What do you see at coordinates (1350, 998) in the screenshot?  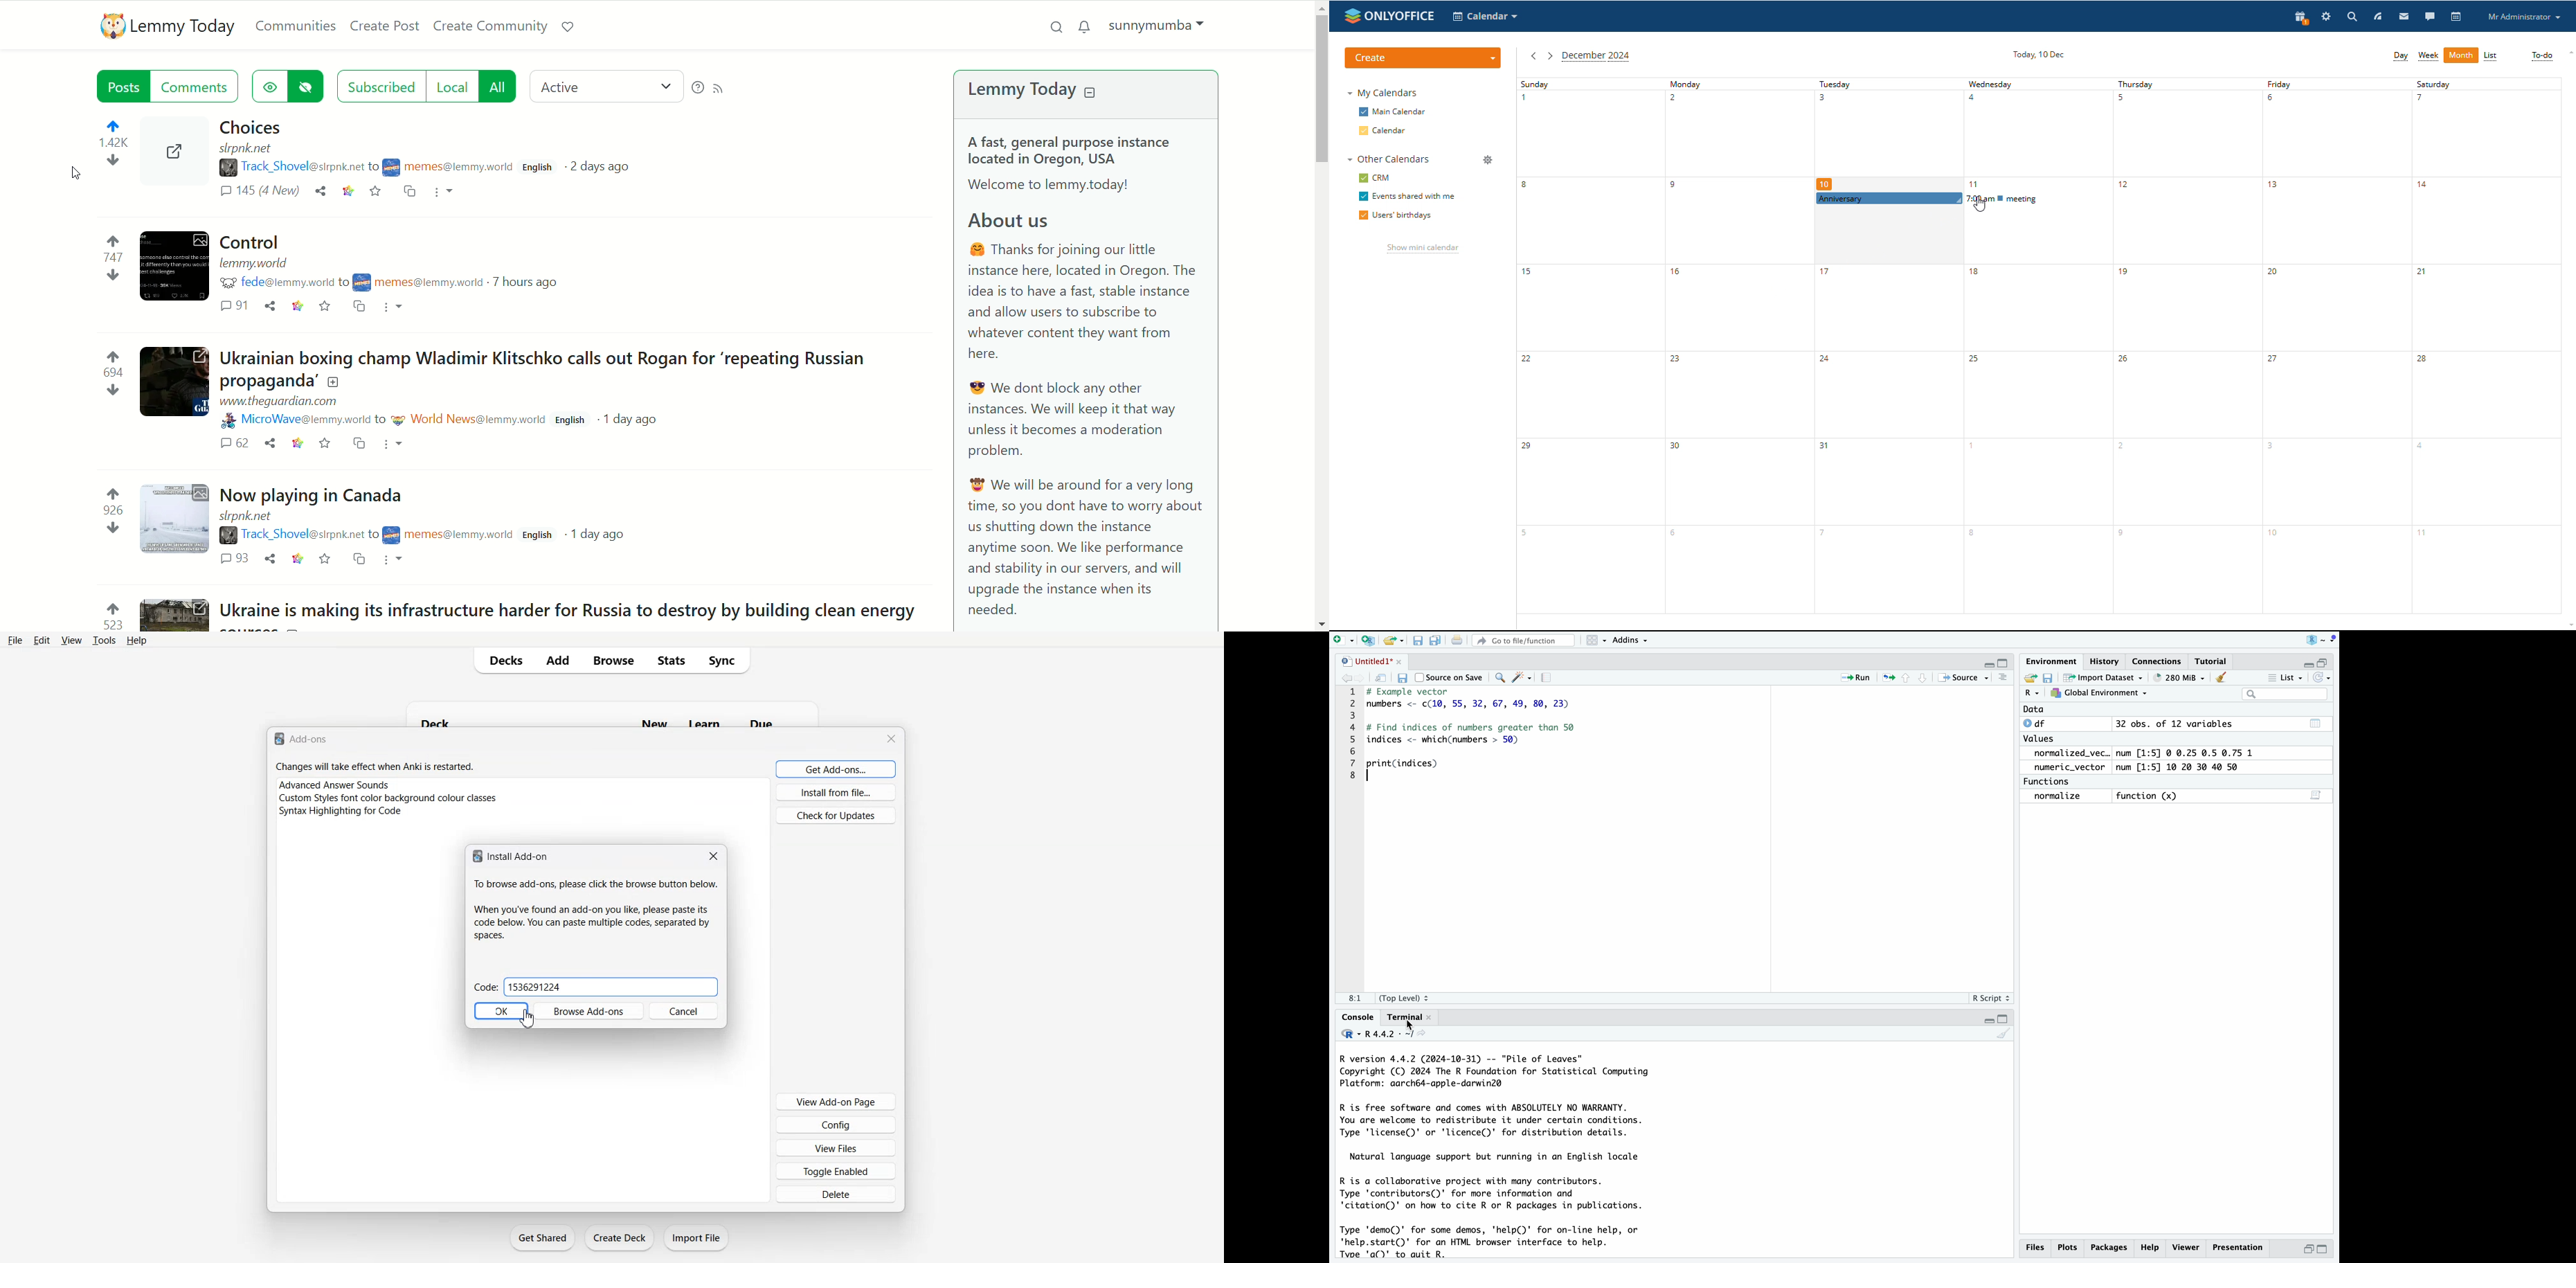 I see `1:1` at bounding box center [1350, 998].